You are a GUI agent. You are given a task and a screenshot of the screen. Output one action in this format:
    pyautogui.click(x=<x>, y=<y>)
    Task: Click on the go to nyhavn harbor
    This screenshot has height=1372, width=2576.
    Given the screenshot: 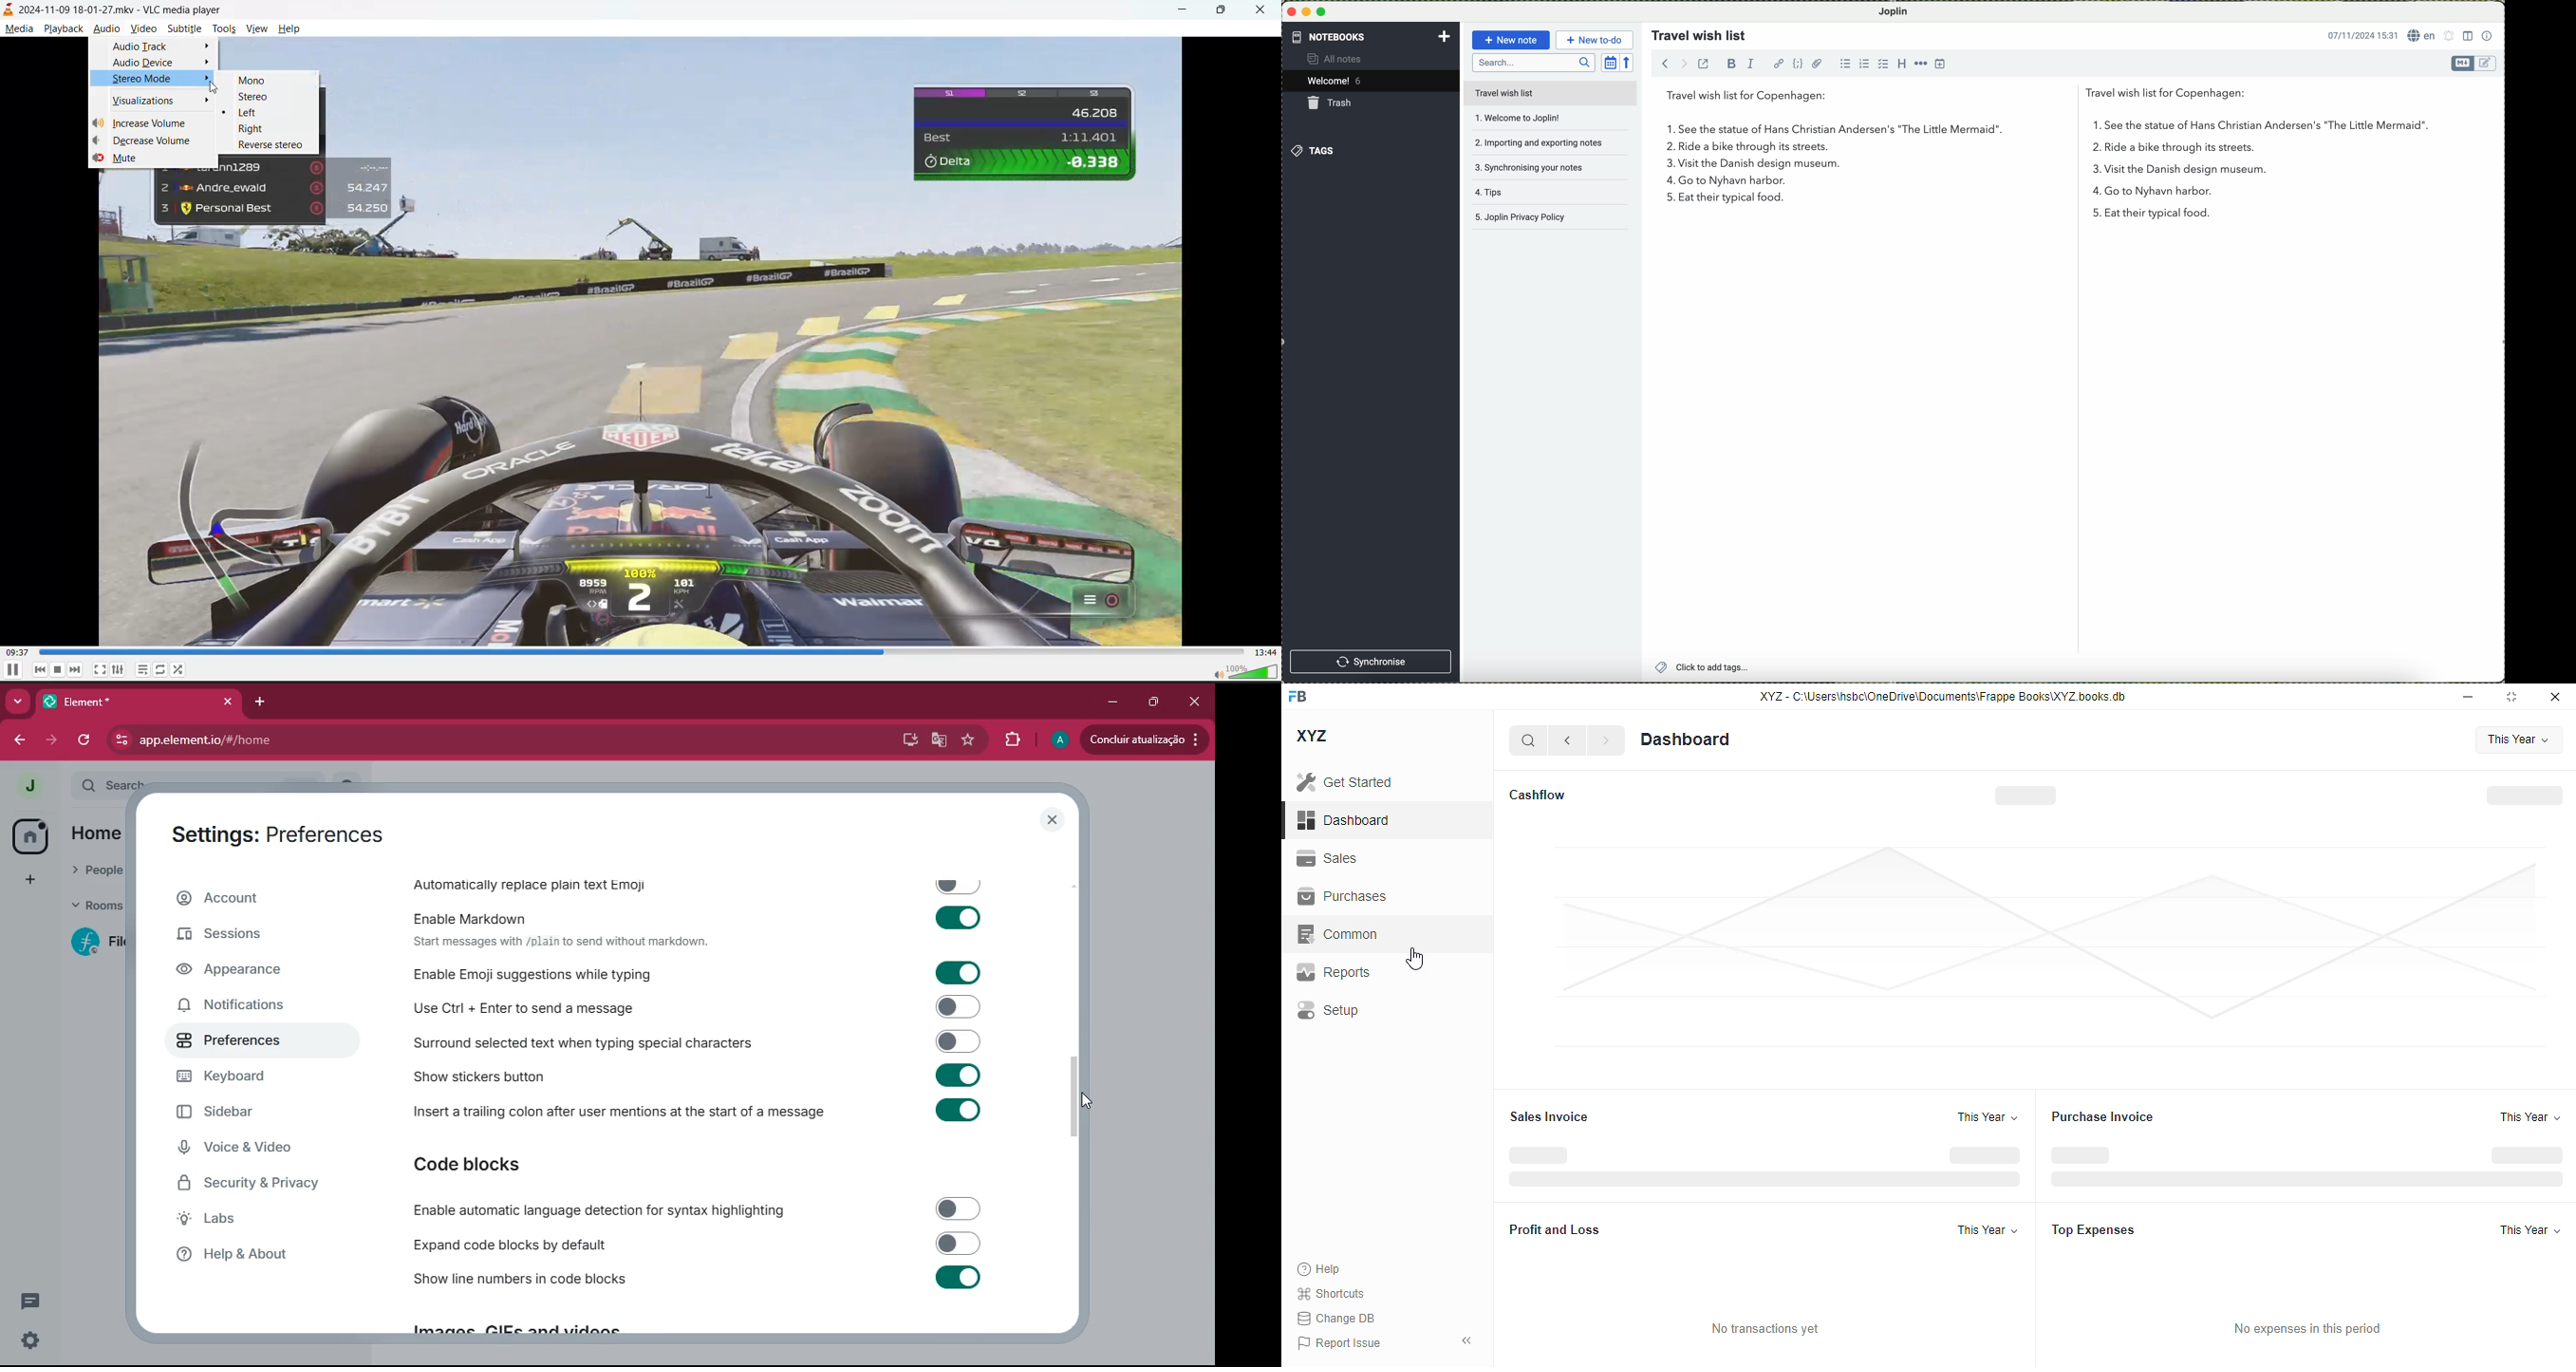 What is the action you would take?
    pyautogui.click(x=1961, y=182)
    